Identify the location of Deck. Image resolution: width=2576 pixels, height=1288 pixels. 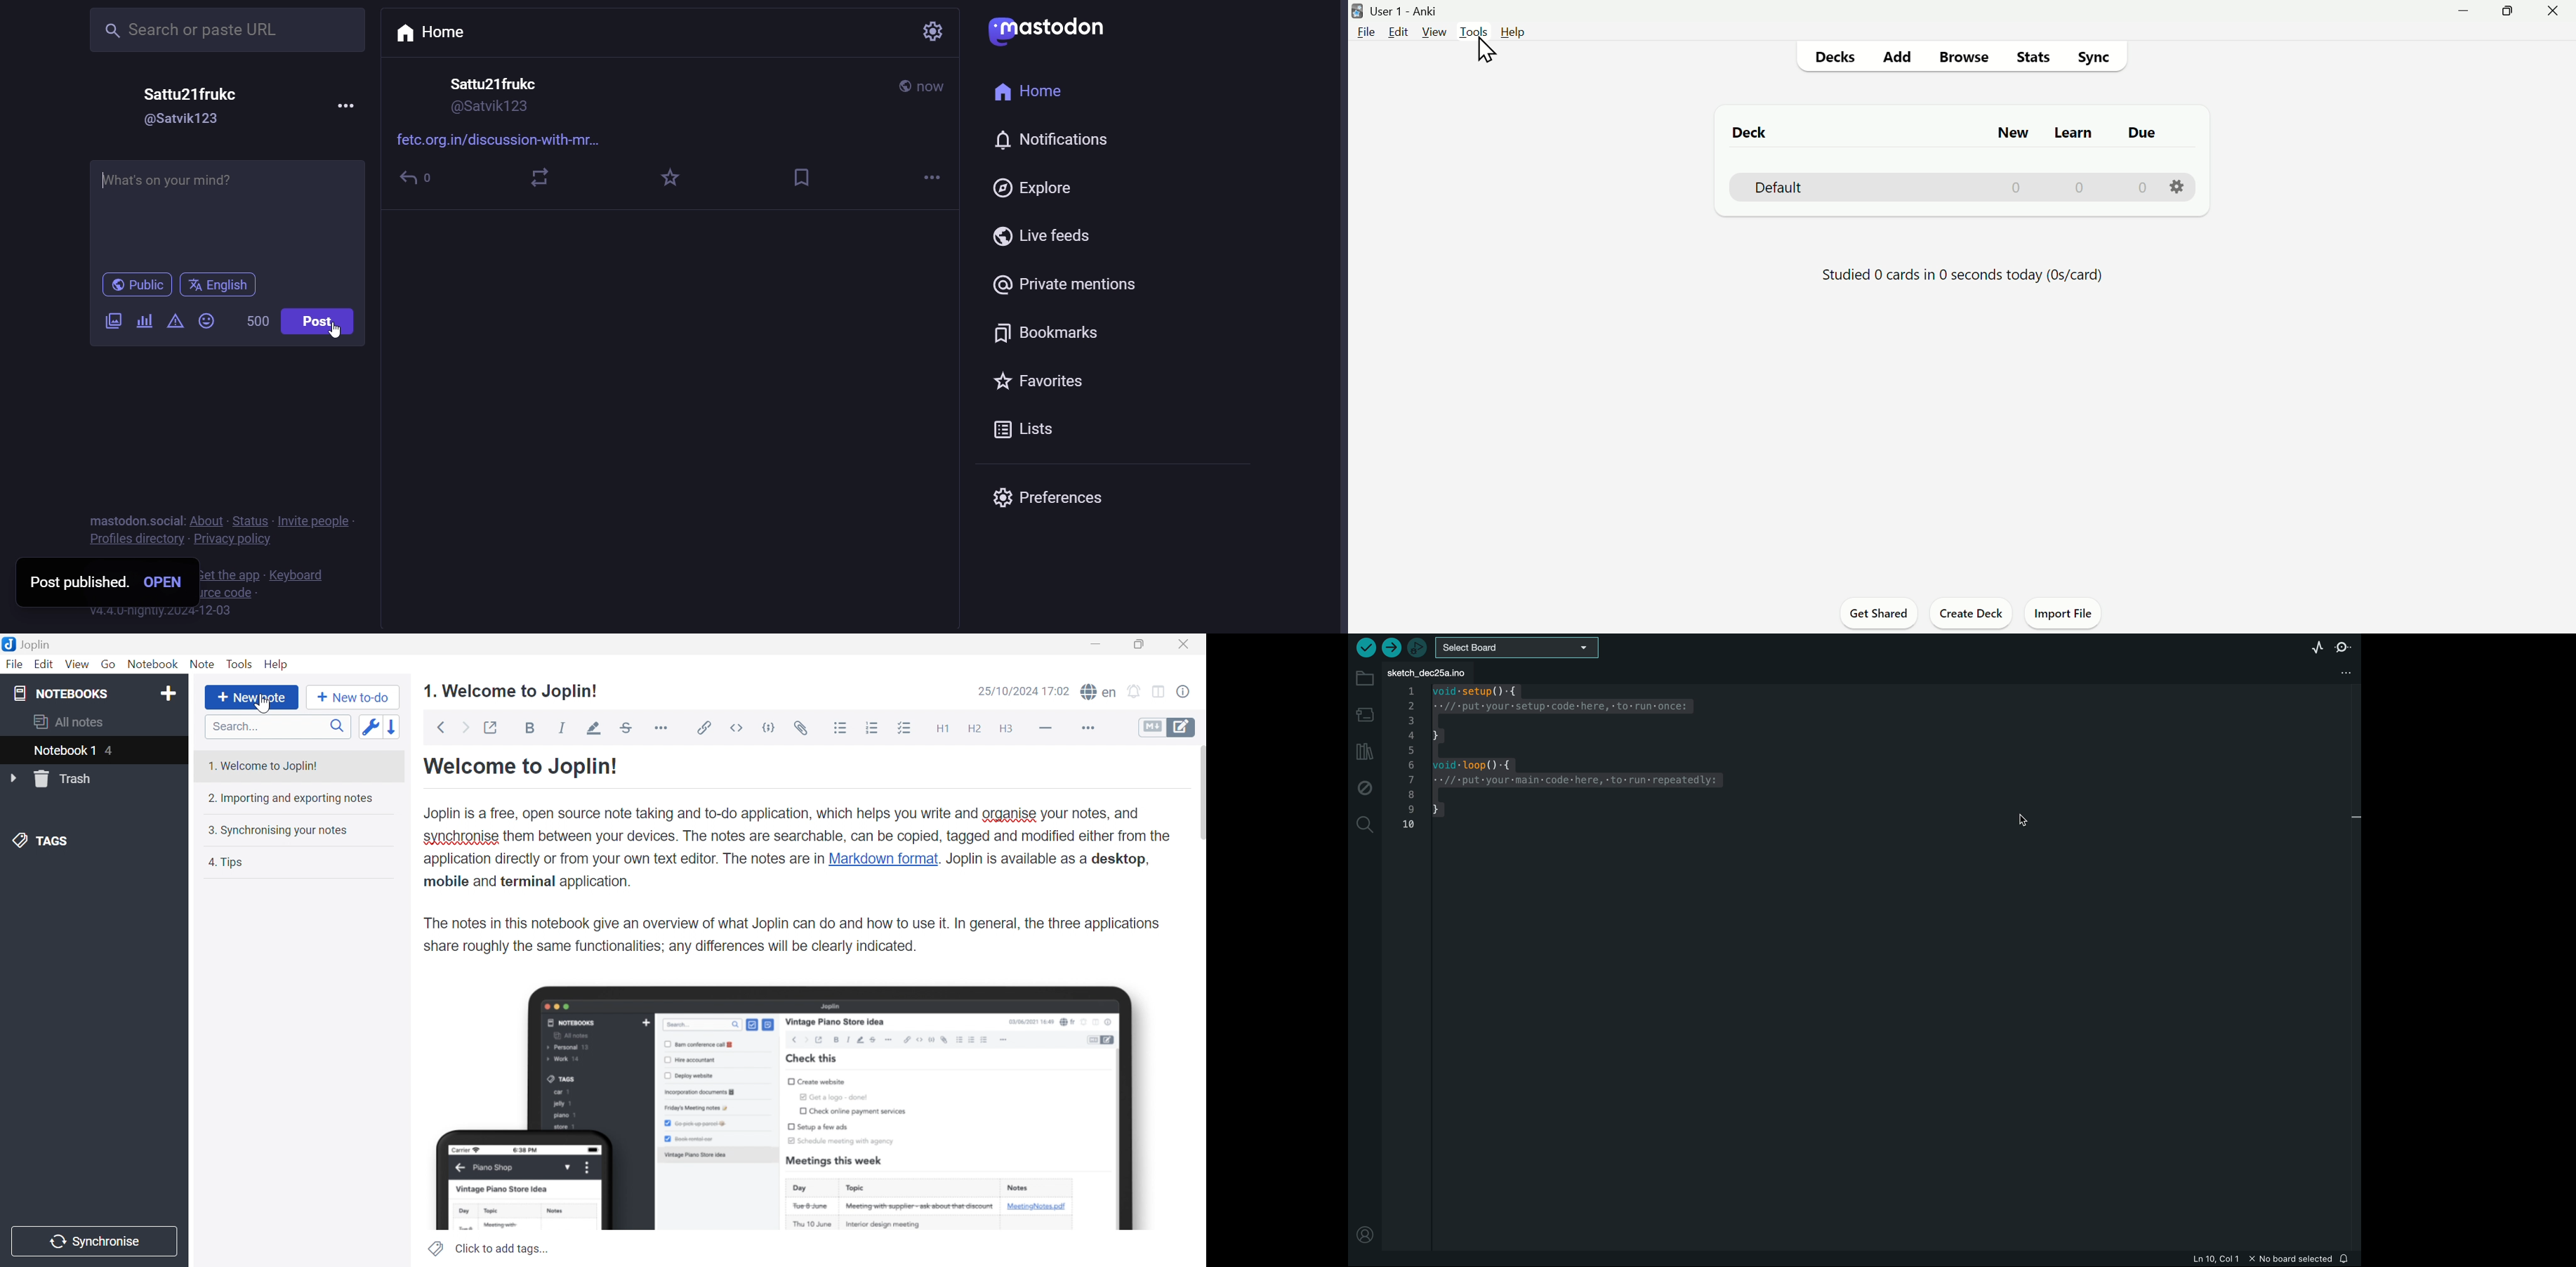
(1744, 132).